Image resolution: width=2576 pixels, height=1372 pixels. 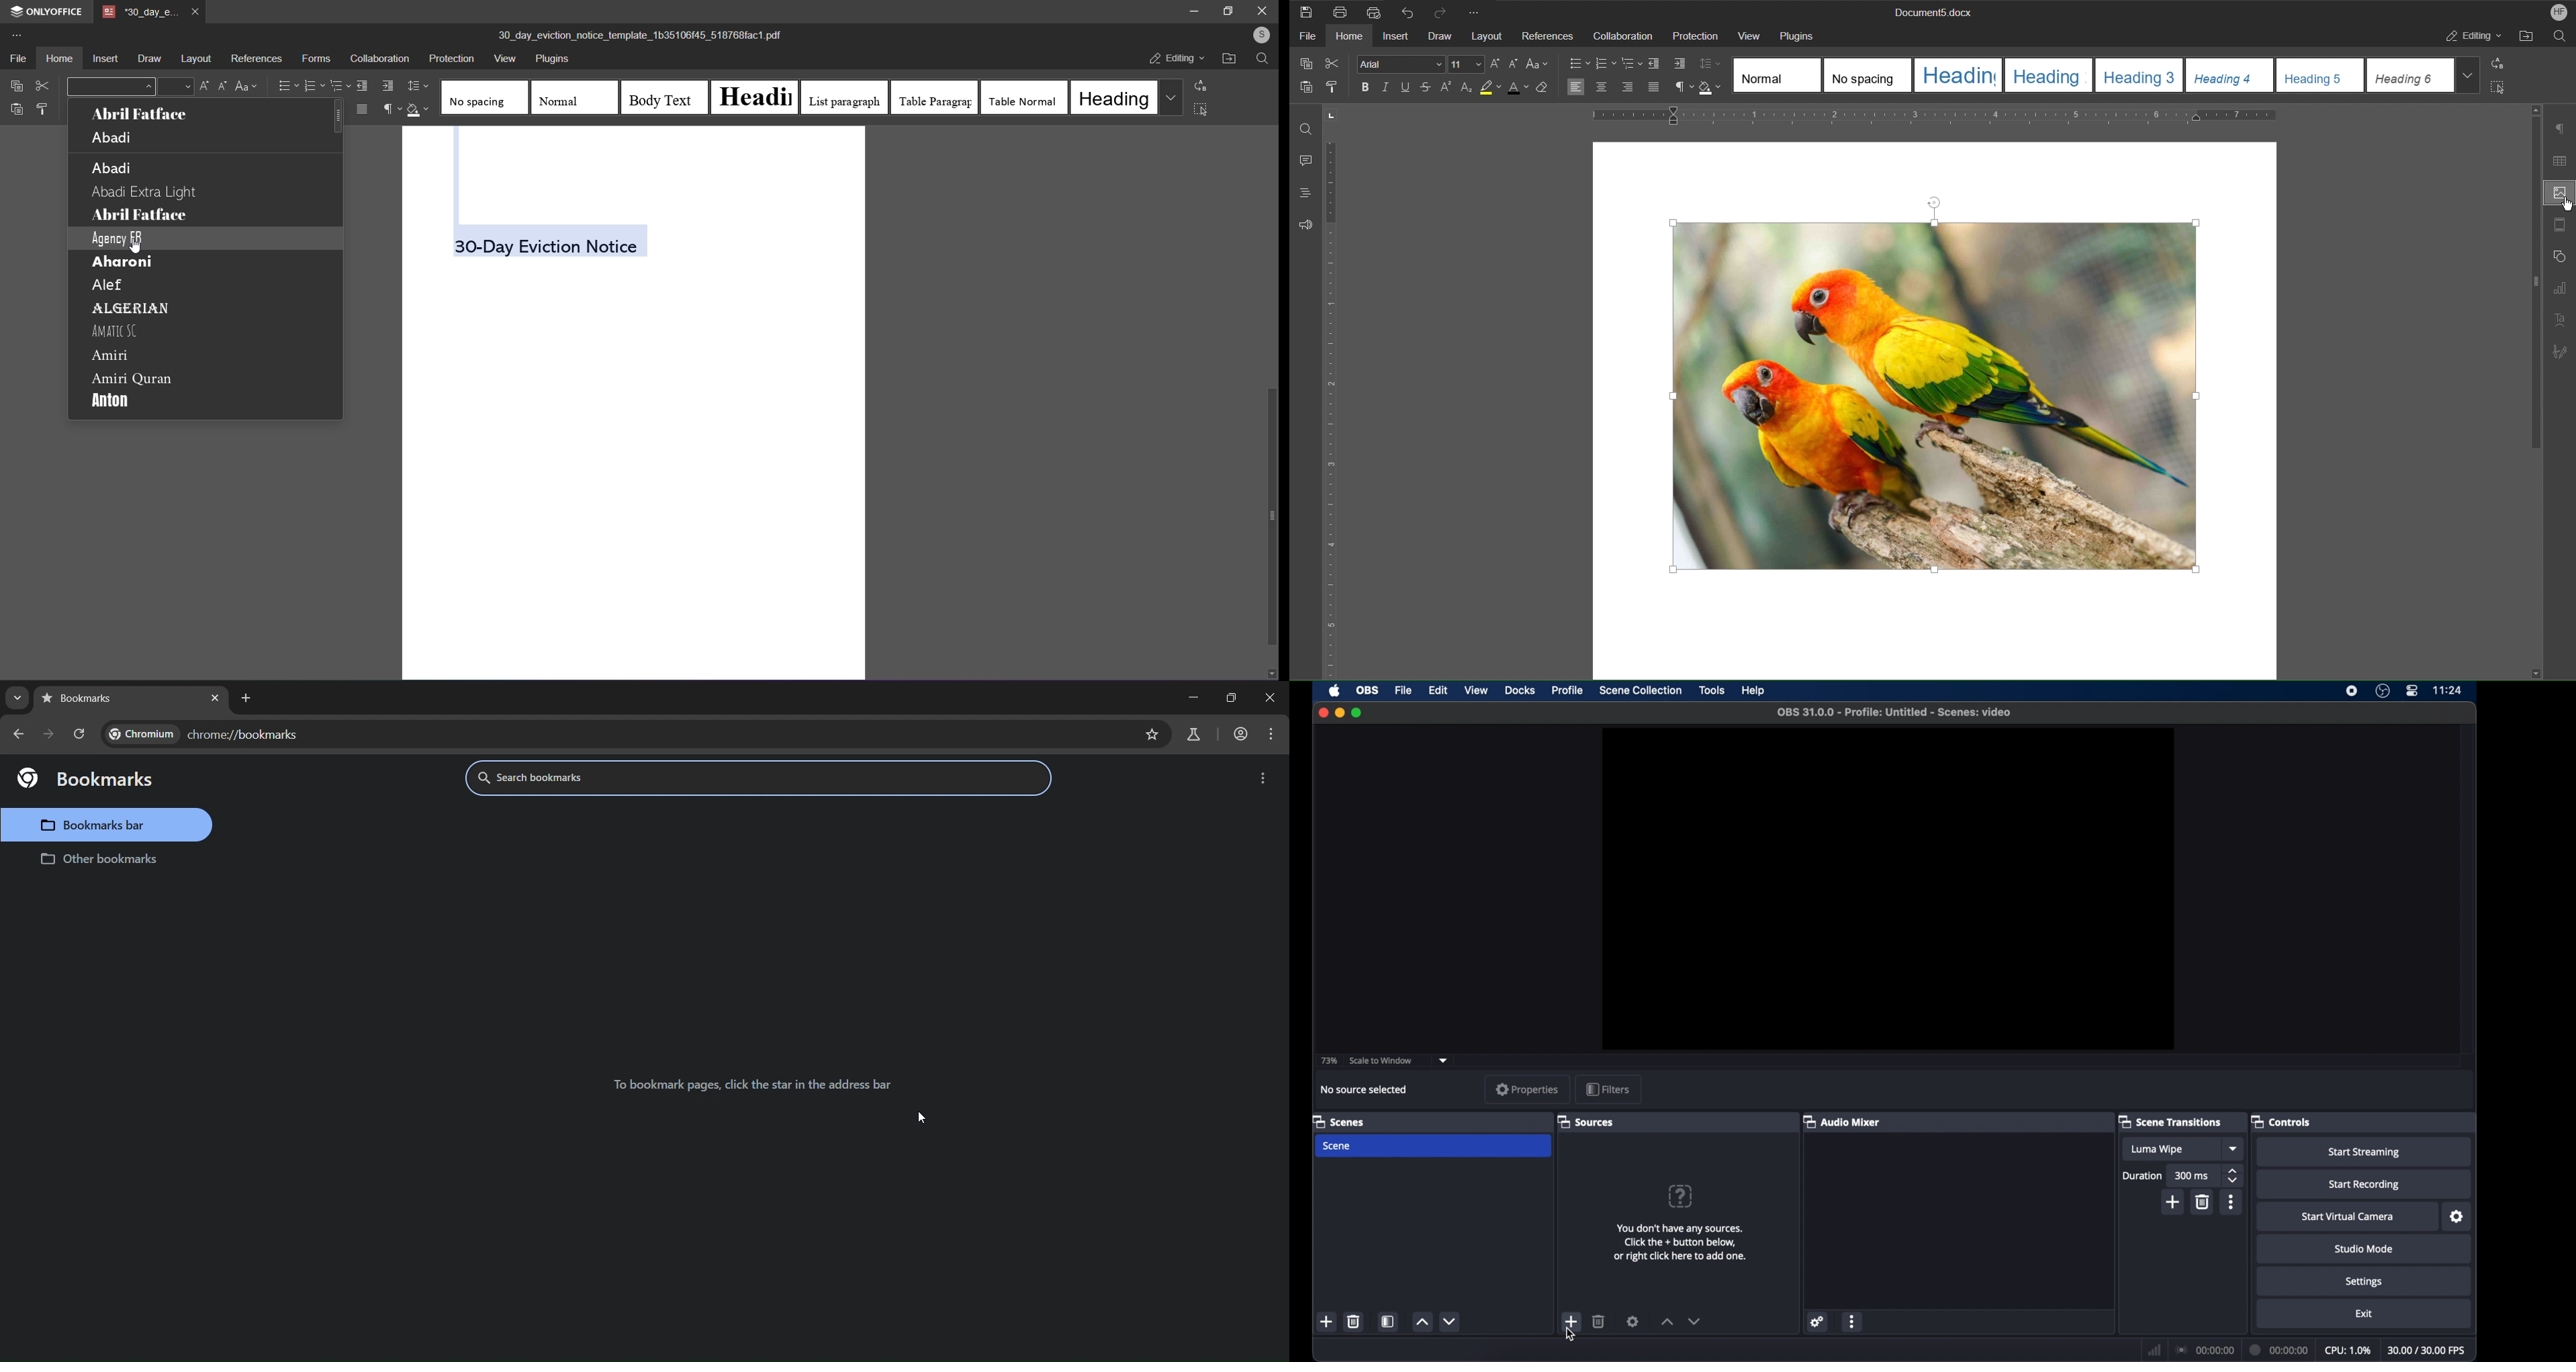 What do you see at coordinates (2171, 1121) in the screenshot?
I see `scene transitions` at bounding box center [2171, 1121].